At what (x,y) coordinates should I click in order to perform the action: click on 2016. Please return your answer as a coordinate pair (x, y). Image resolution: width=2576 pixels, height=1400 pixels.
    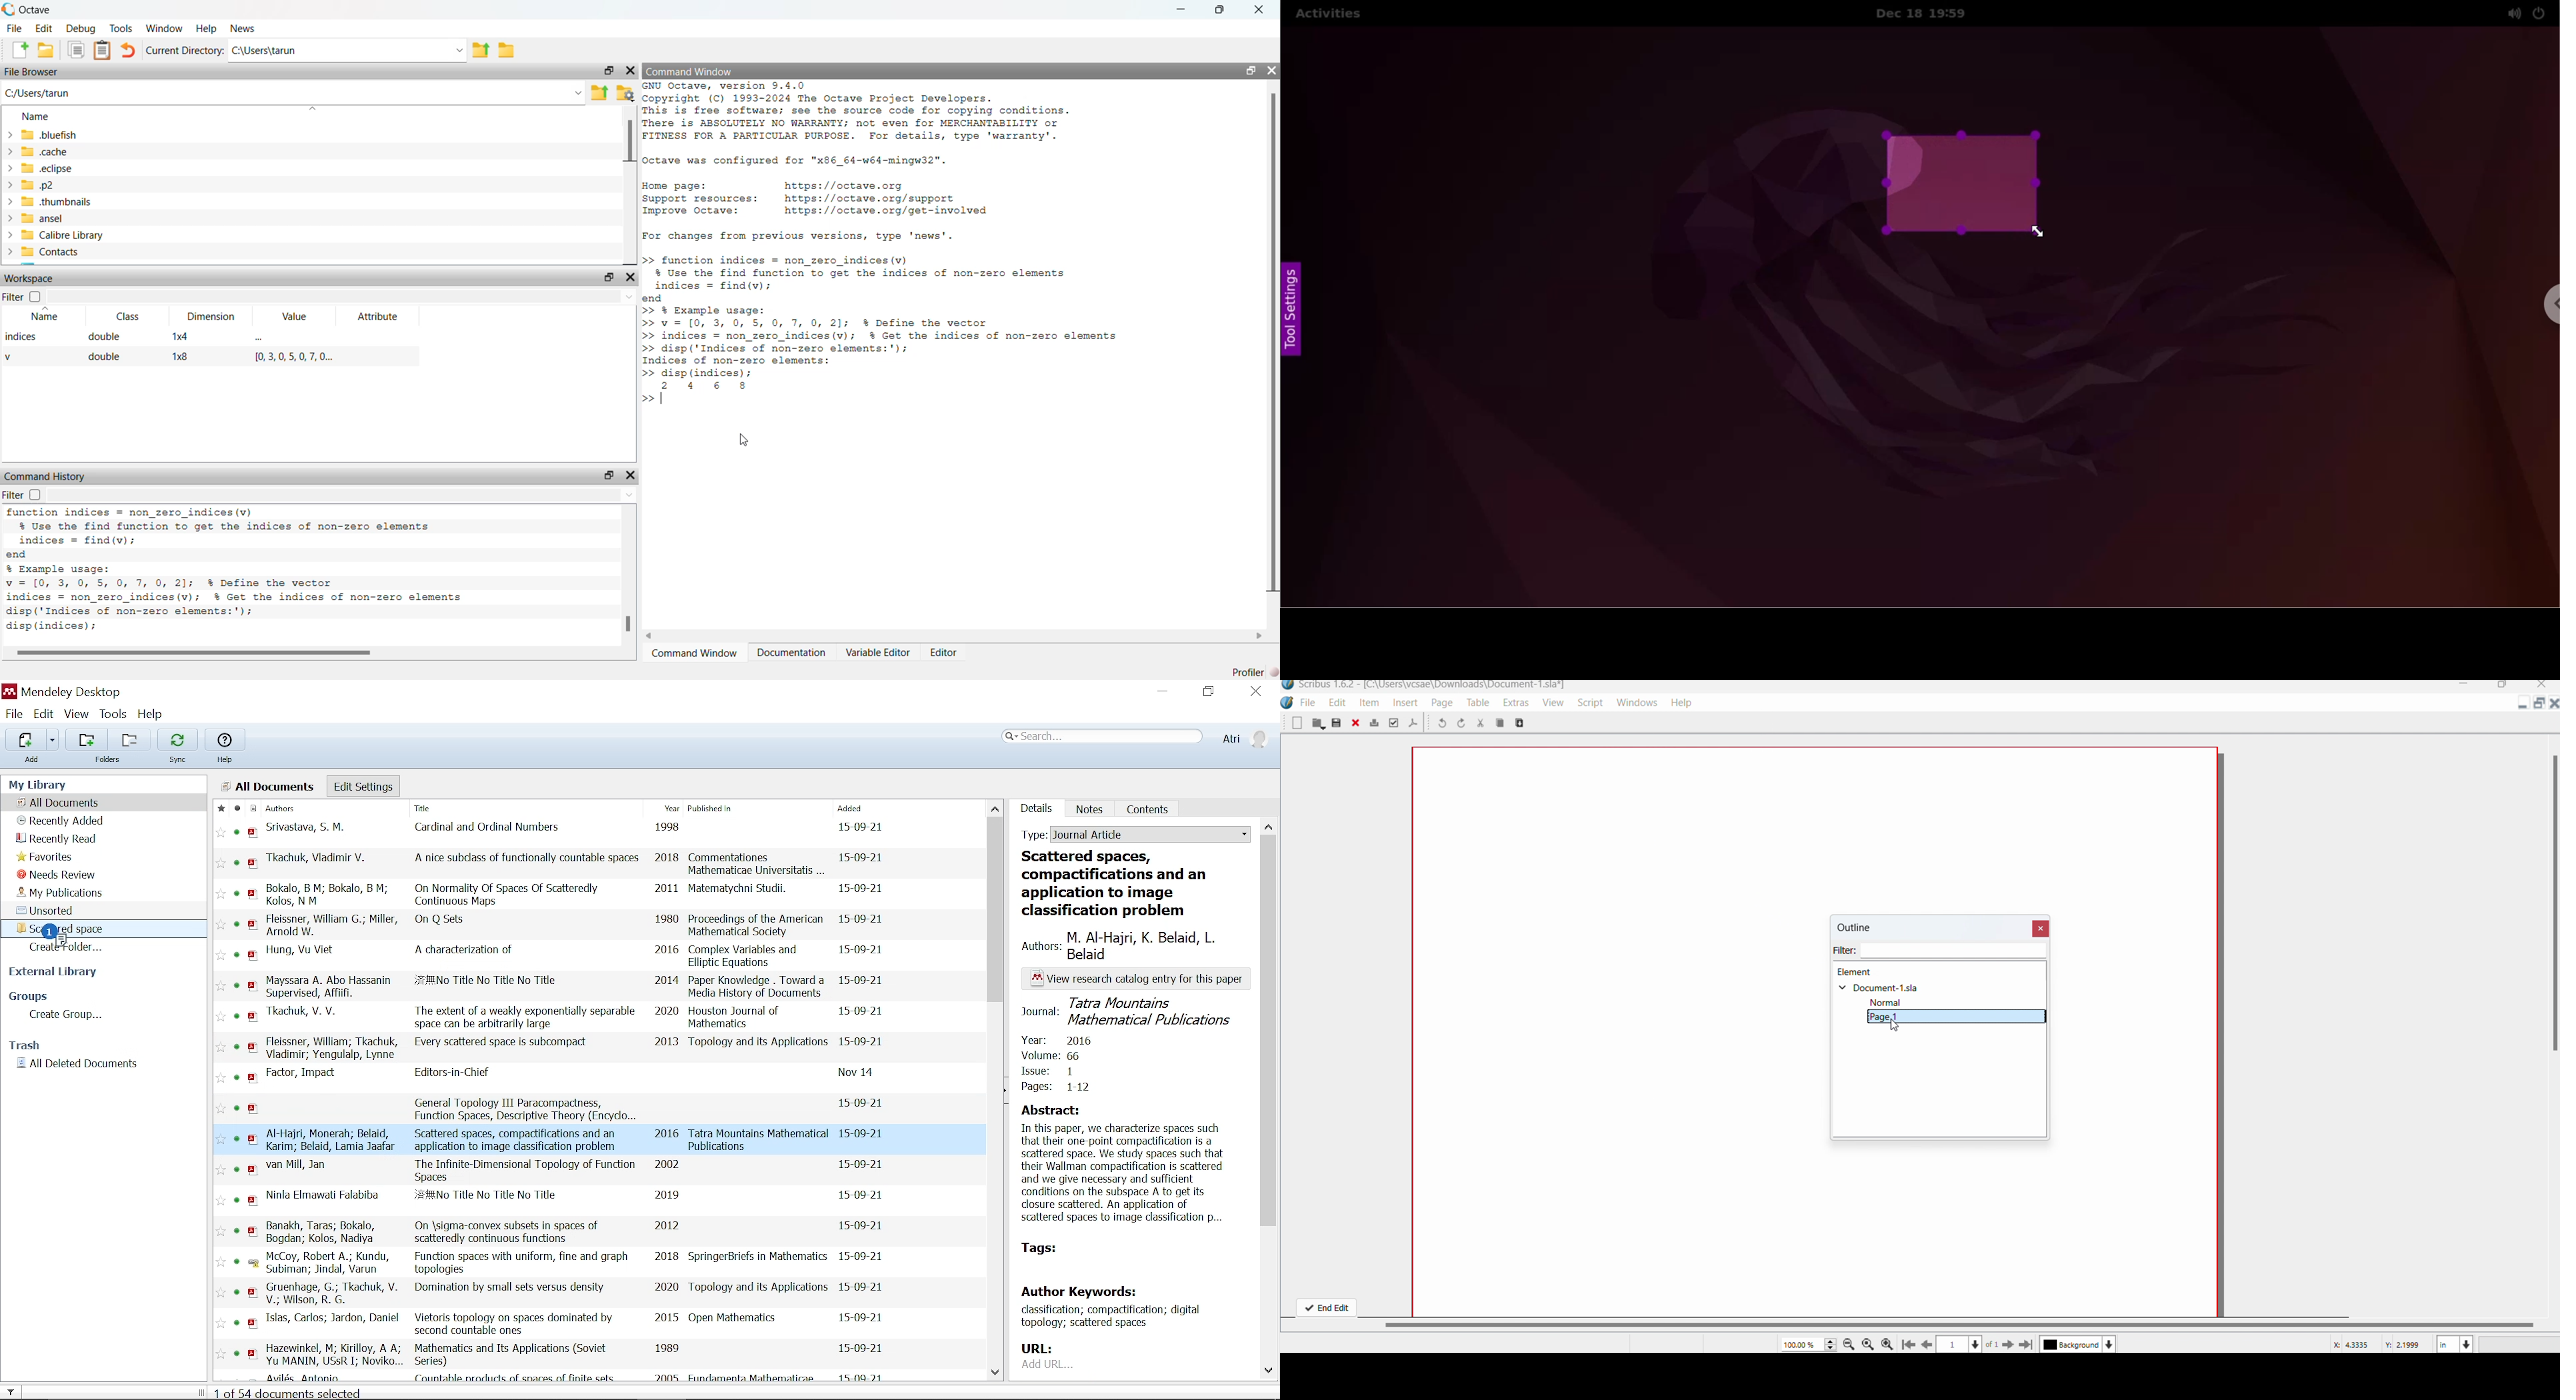
    Looking at the image, I should click on (667, 951).